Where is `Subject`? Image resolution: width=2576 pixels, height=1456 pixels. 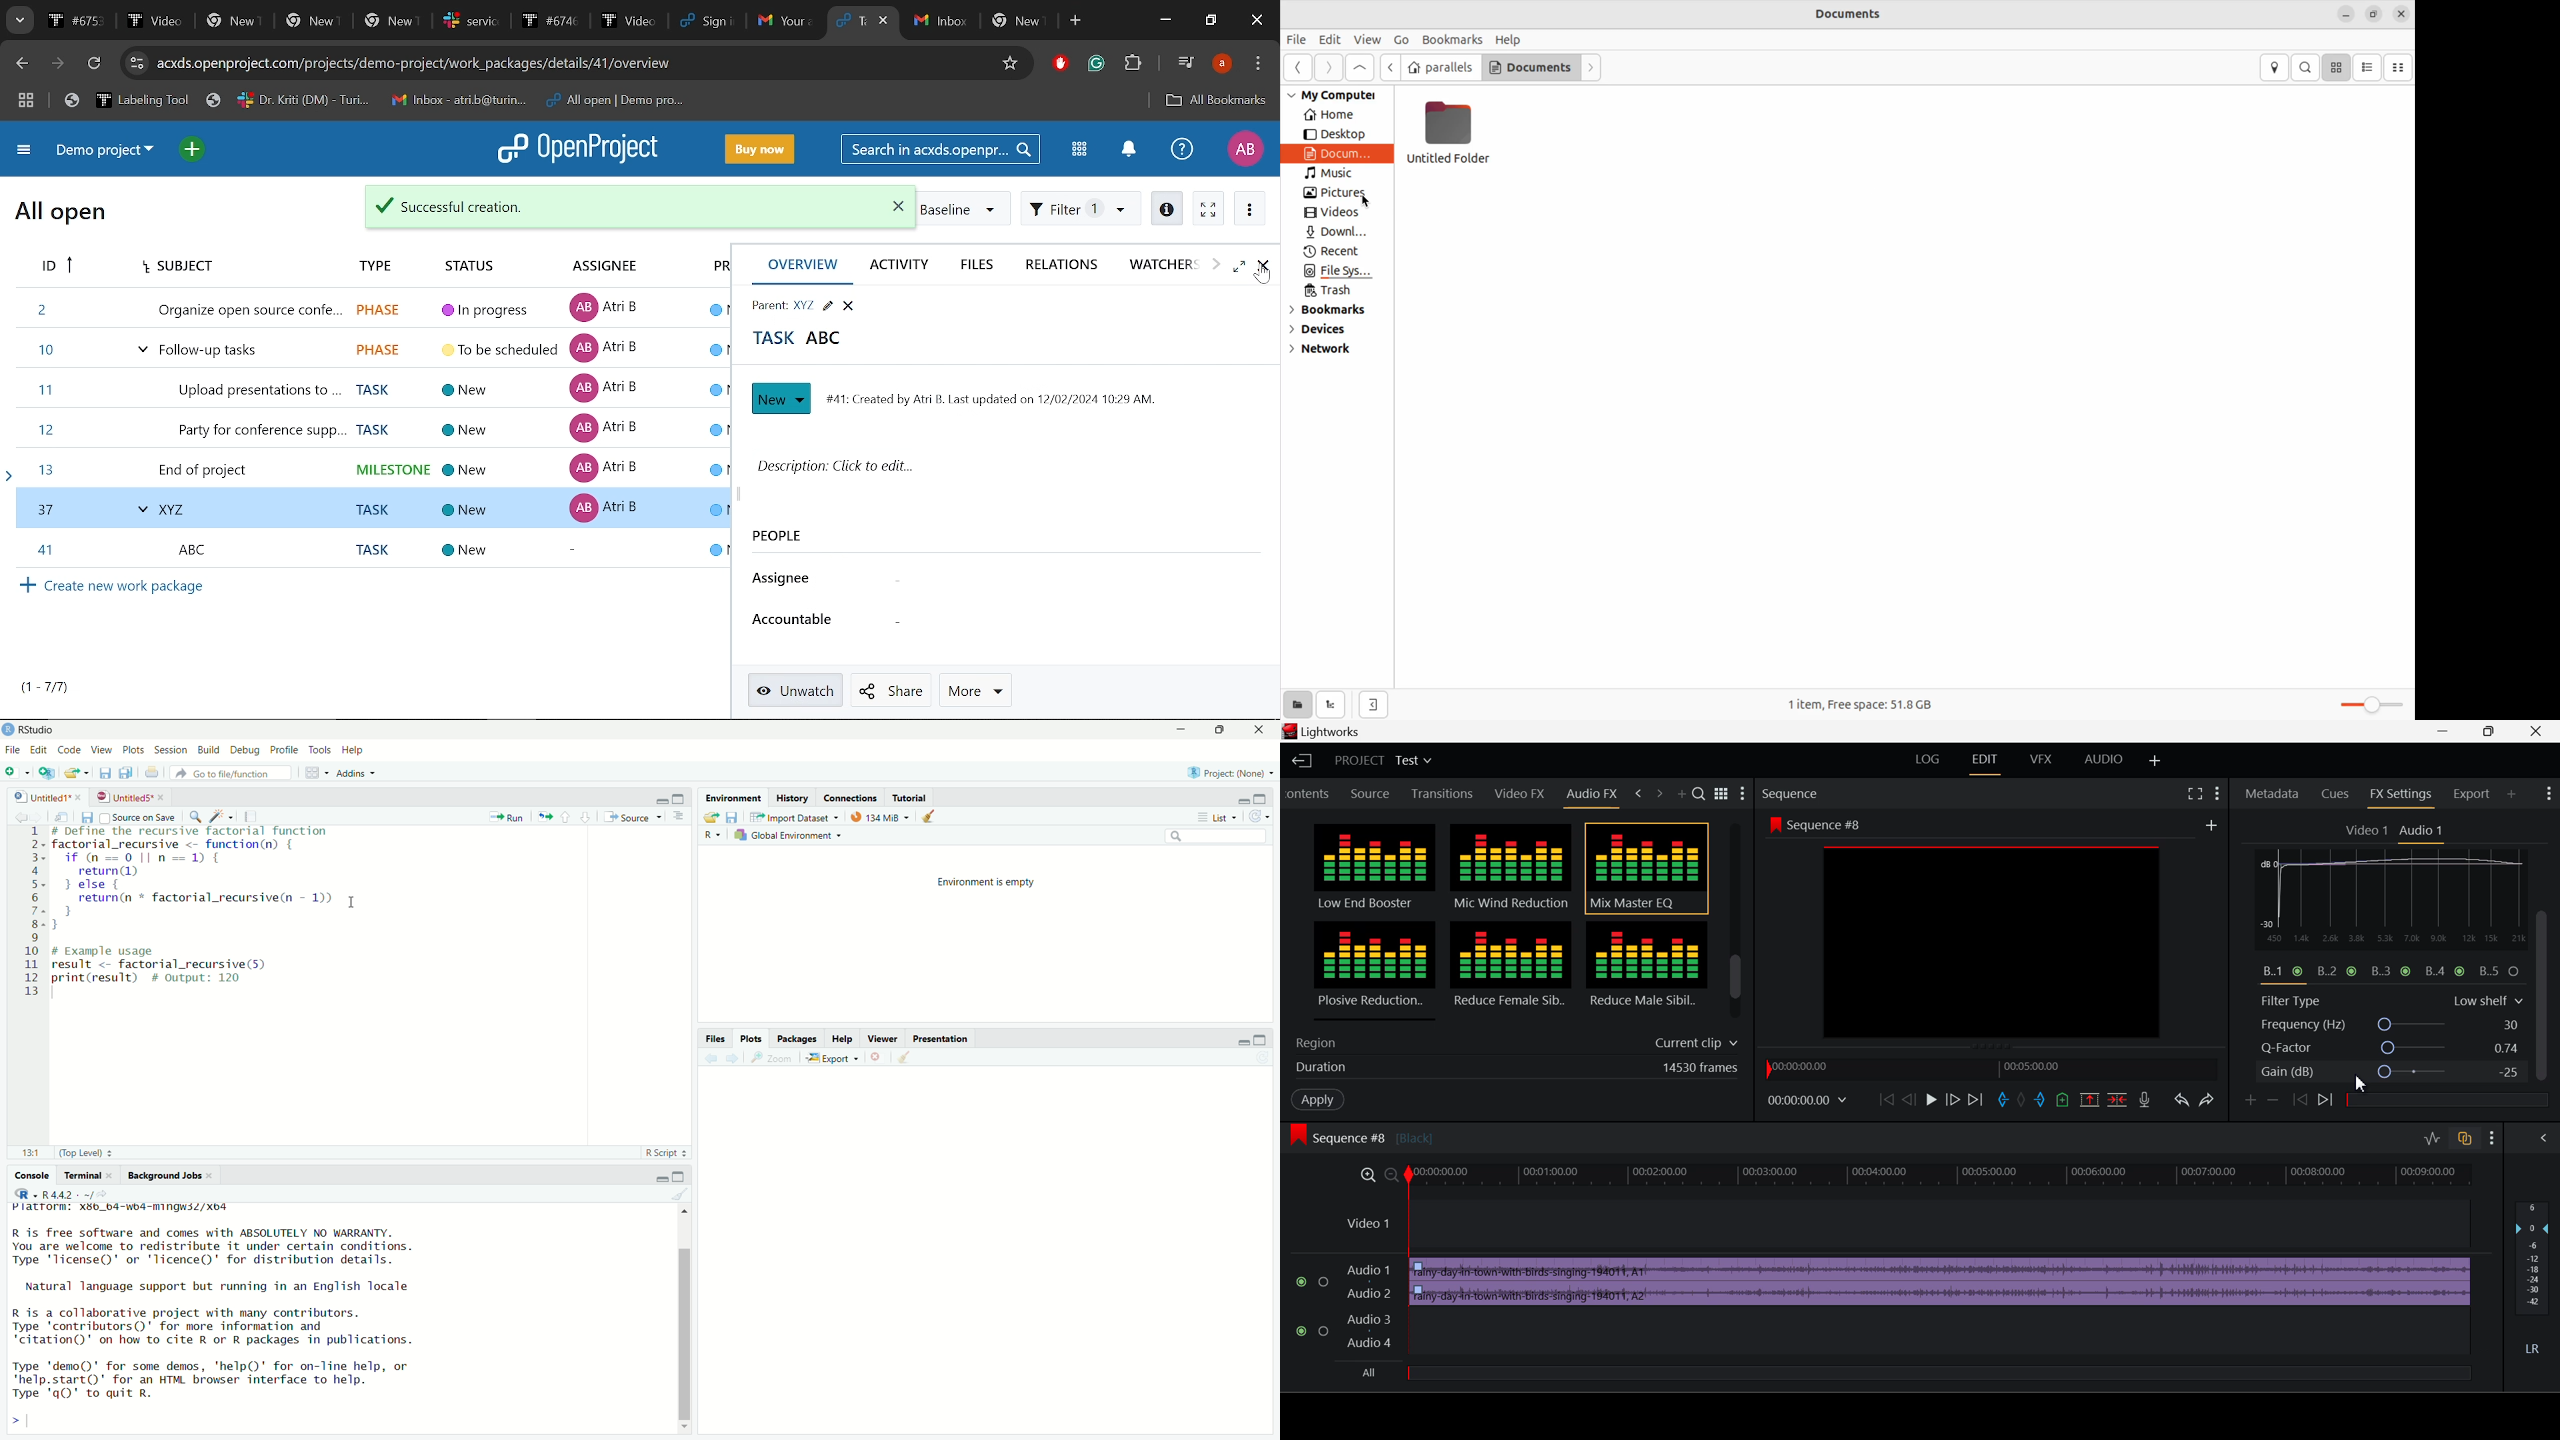 Subject is located at coordinates (174, 267).